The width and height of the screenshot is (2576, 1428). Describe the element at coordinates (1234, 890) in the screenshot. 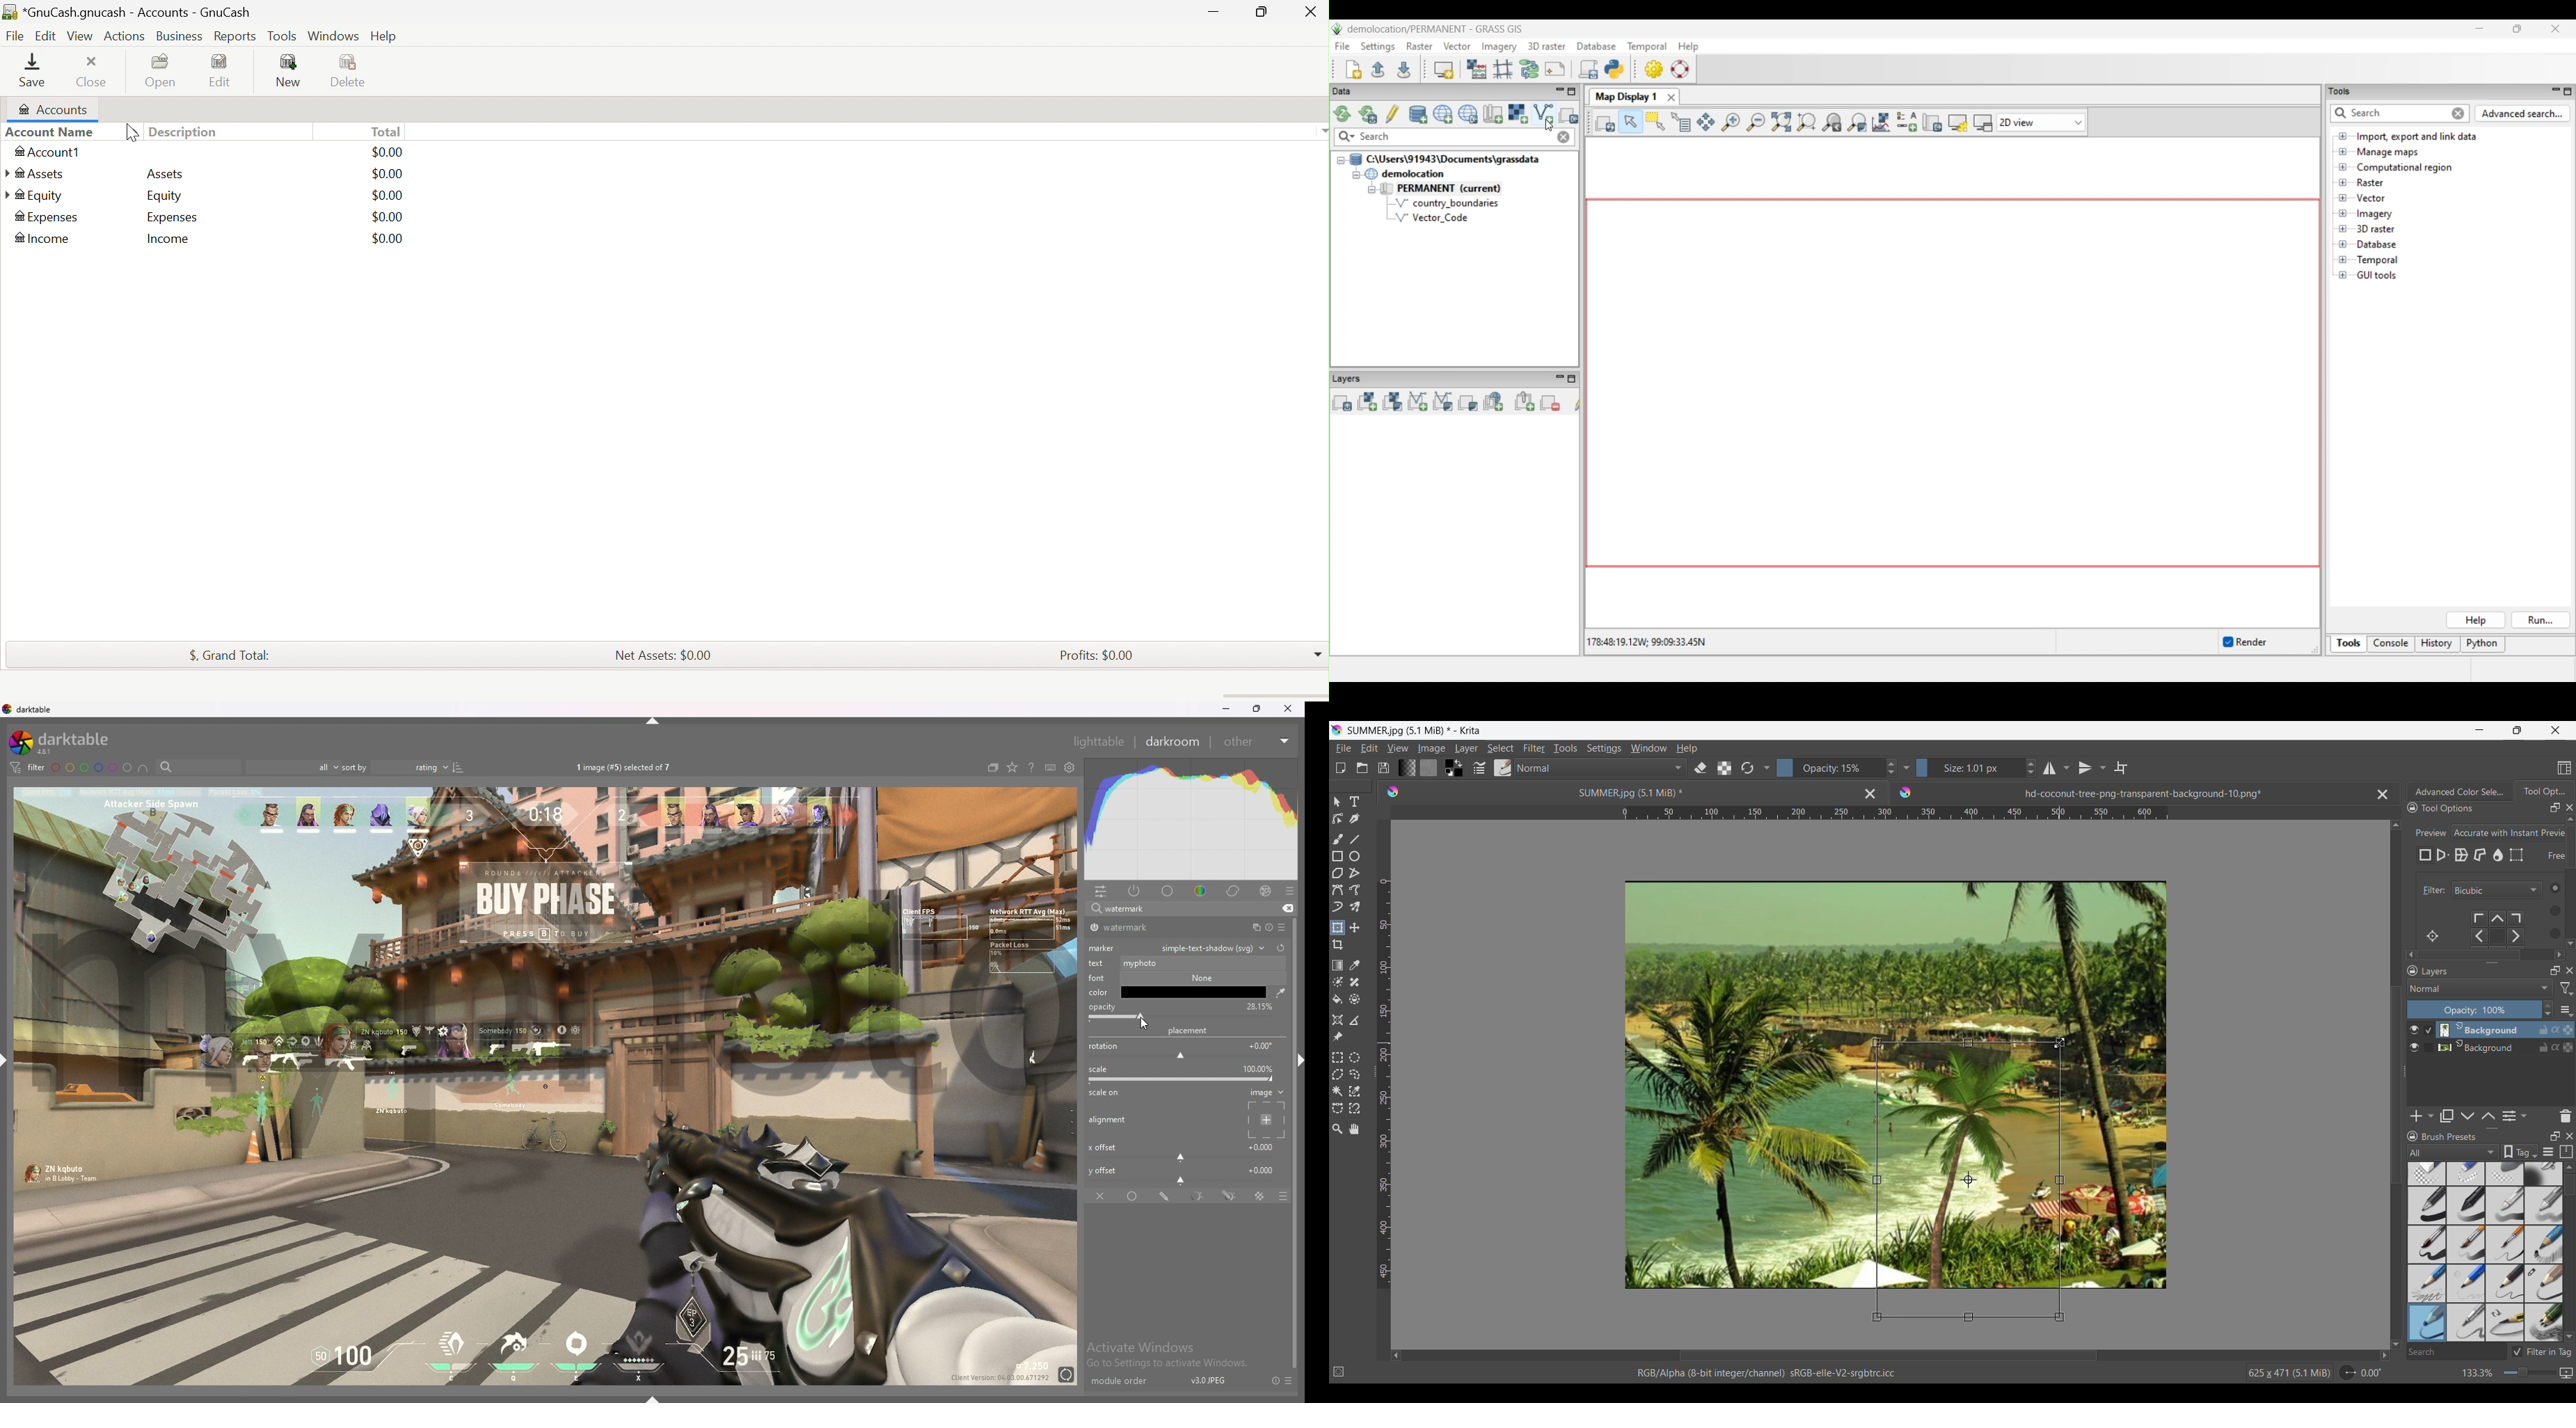

I see `correct` at that location.